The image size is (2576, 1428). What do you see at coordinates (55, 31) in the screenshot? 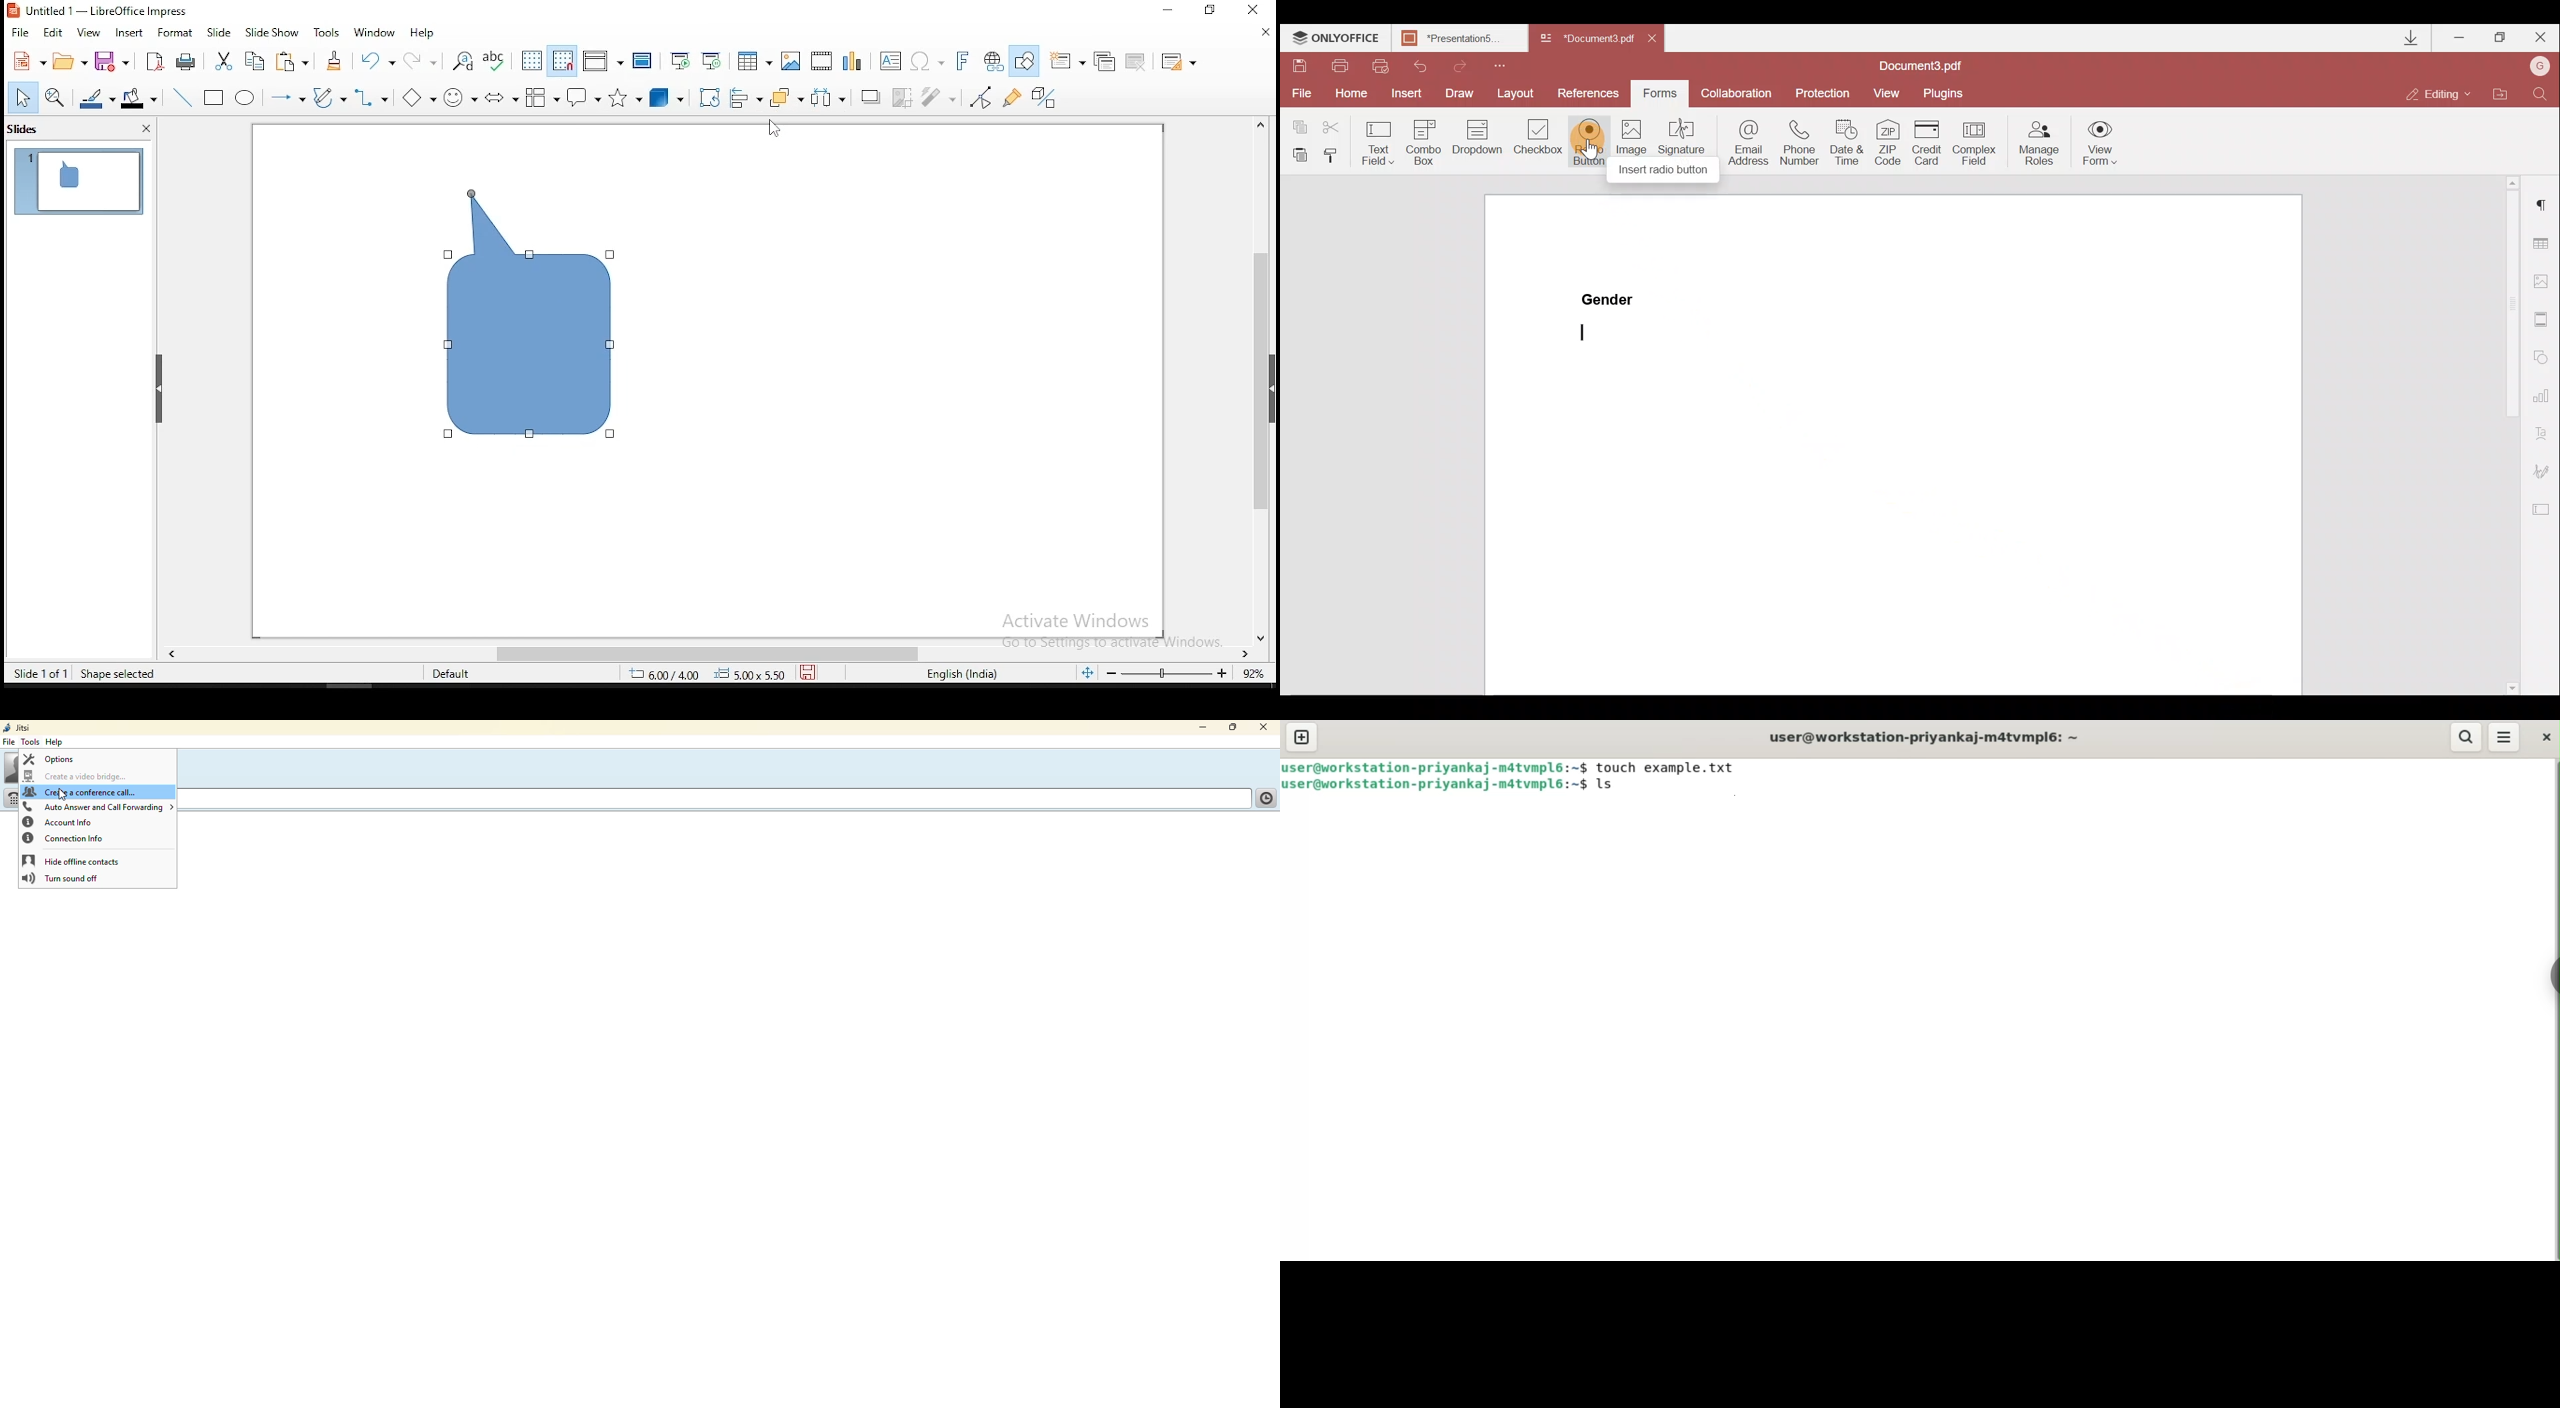
I see `edit` at bounding box center [55, 31].